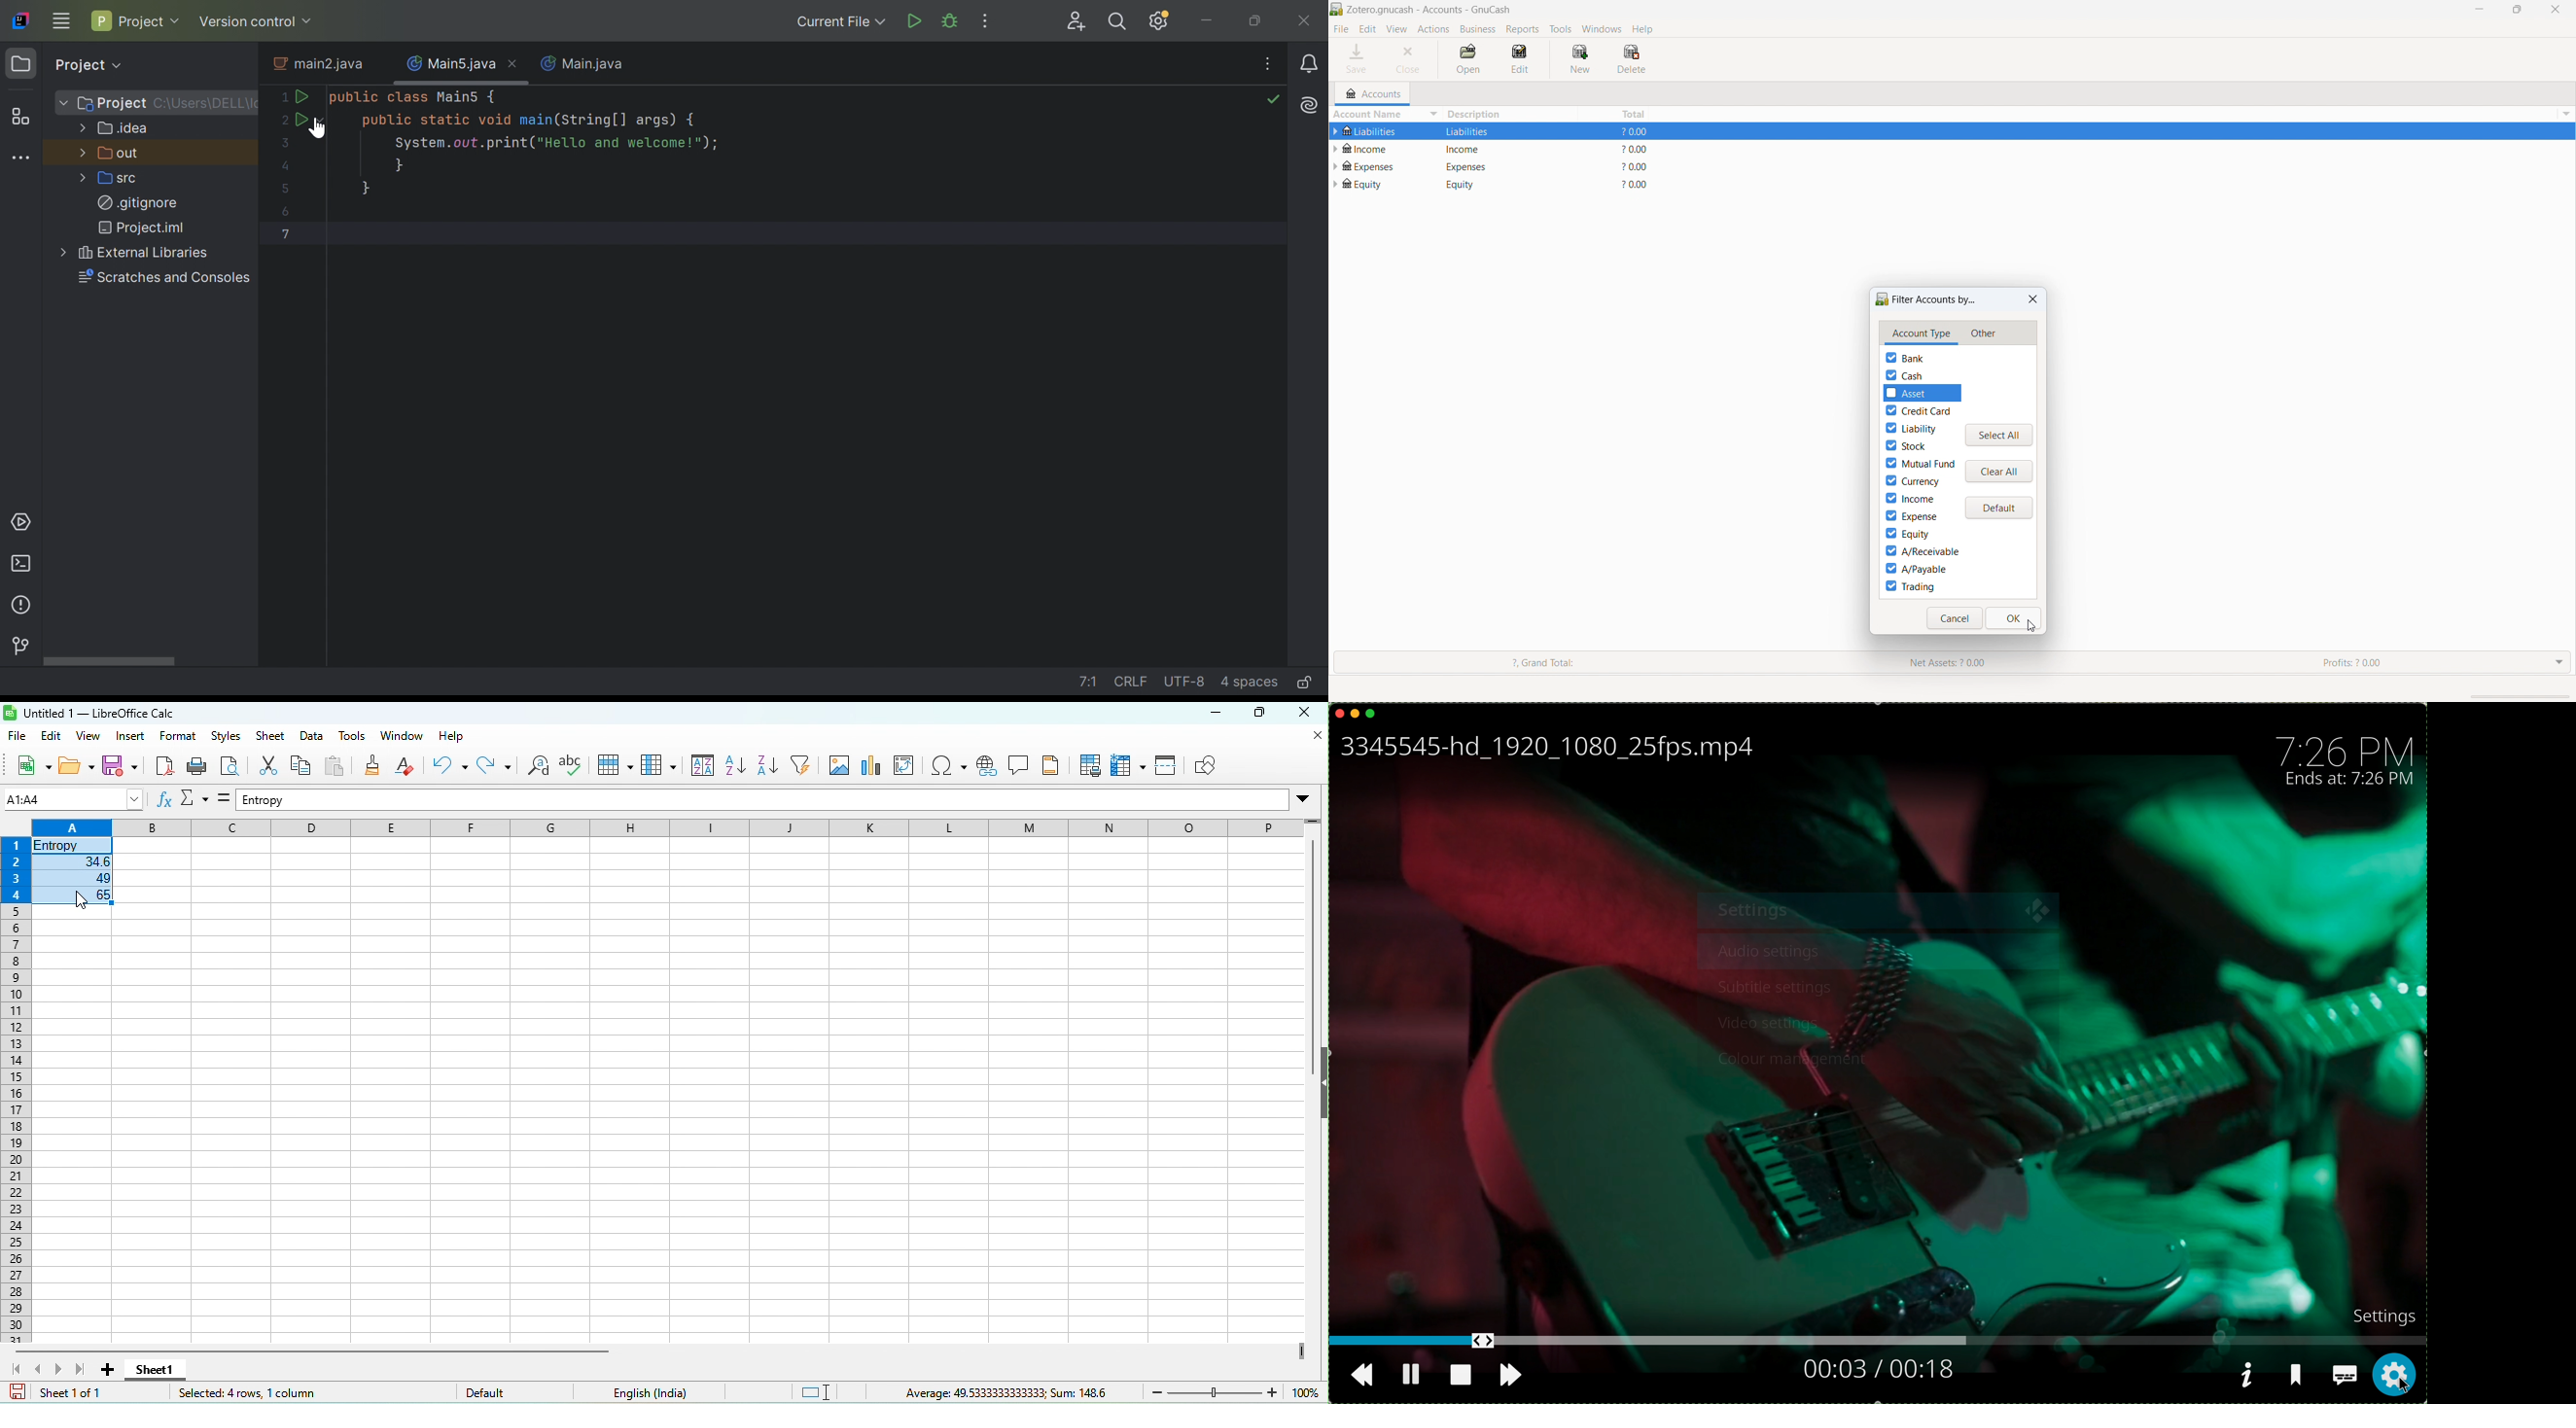 The width and height of the screenshot is (2576, 1428). I want to click on Structure, so click(19, 116).